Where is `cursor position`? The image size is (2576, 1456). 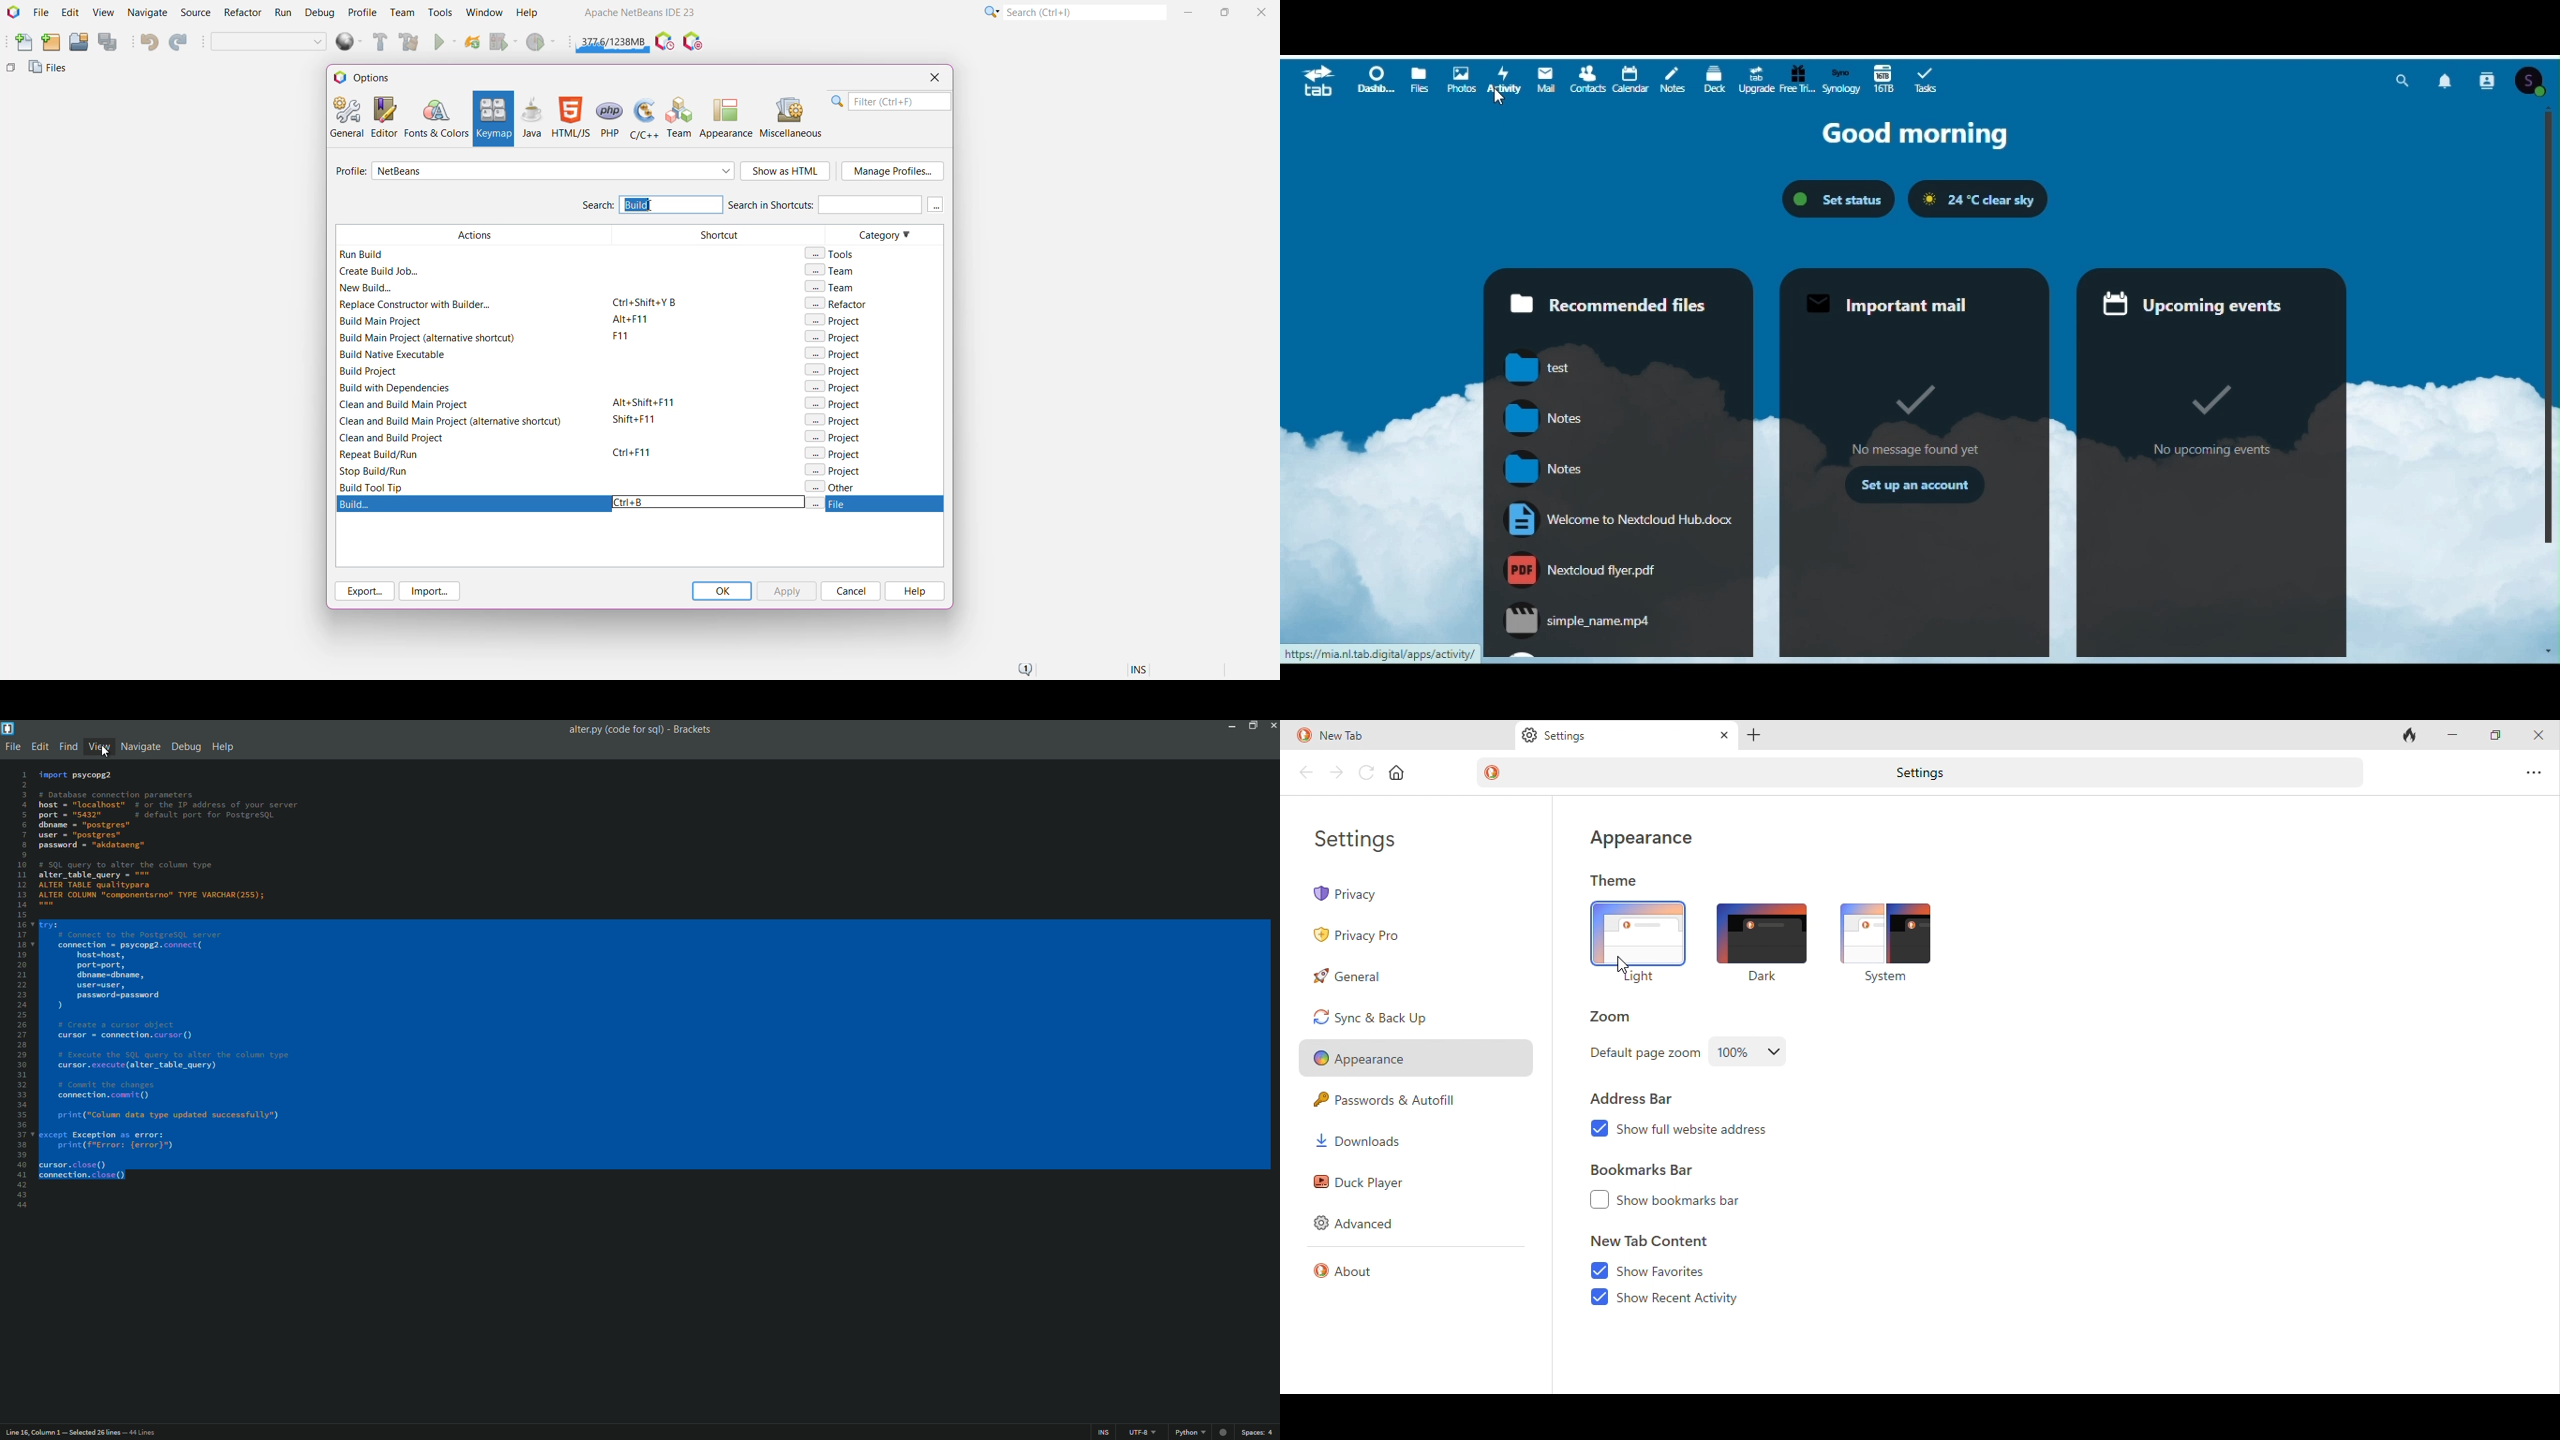 cursor position is located at coordinates (35, 1431).